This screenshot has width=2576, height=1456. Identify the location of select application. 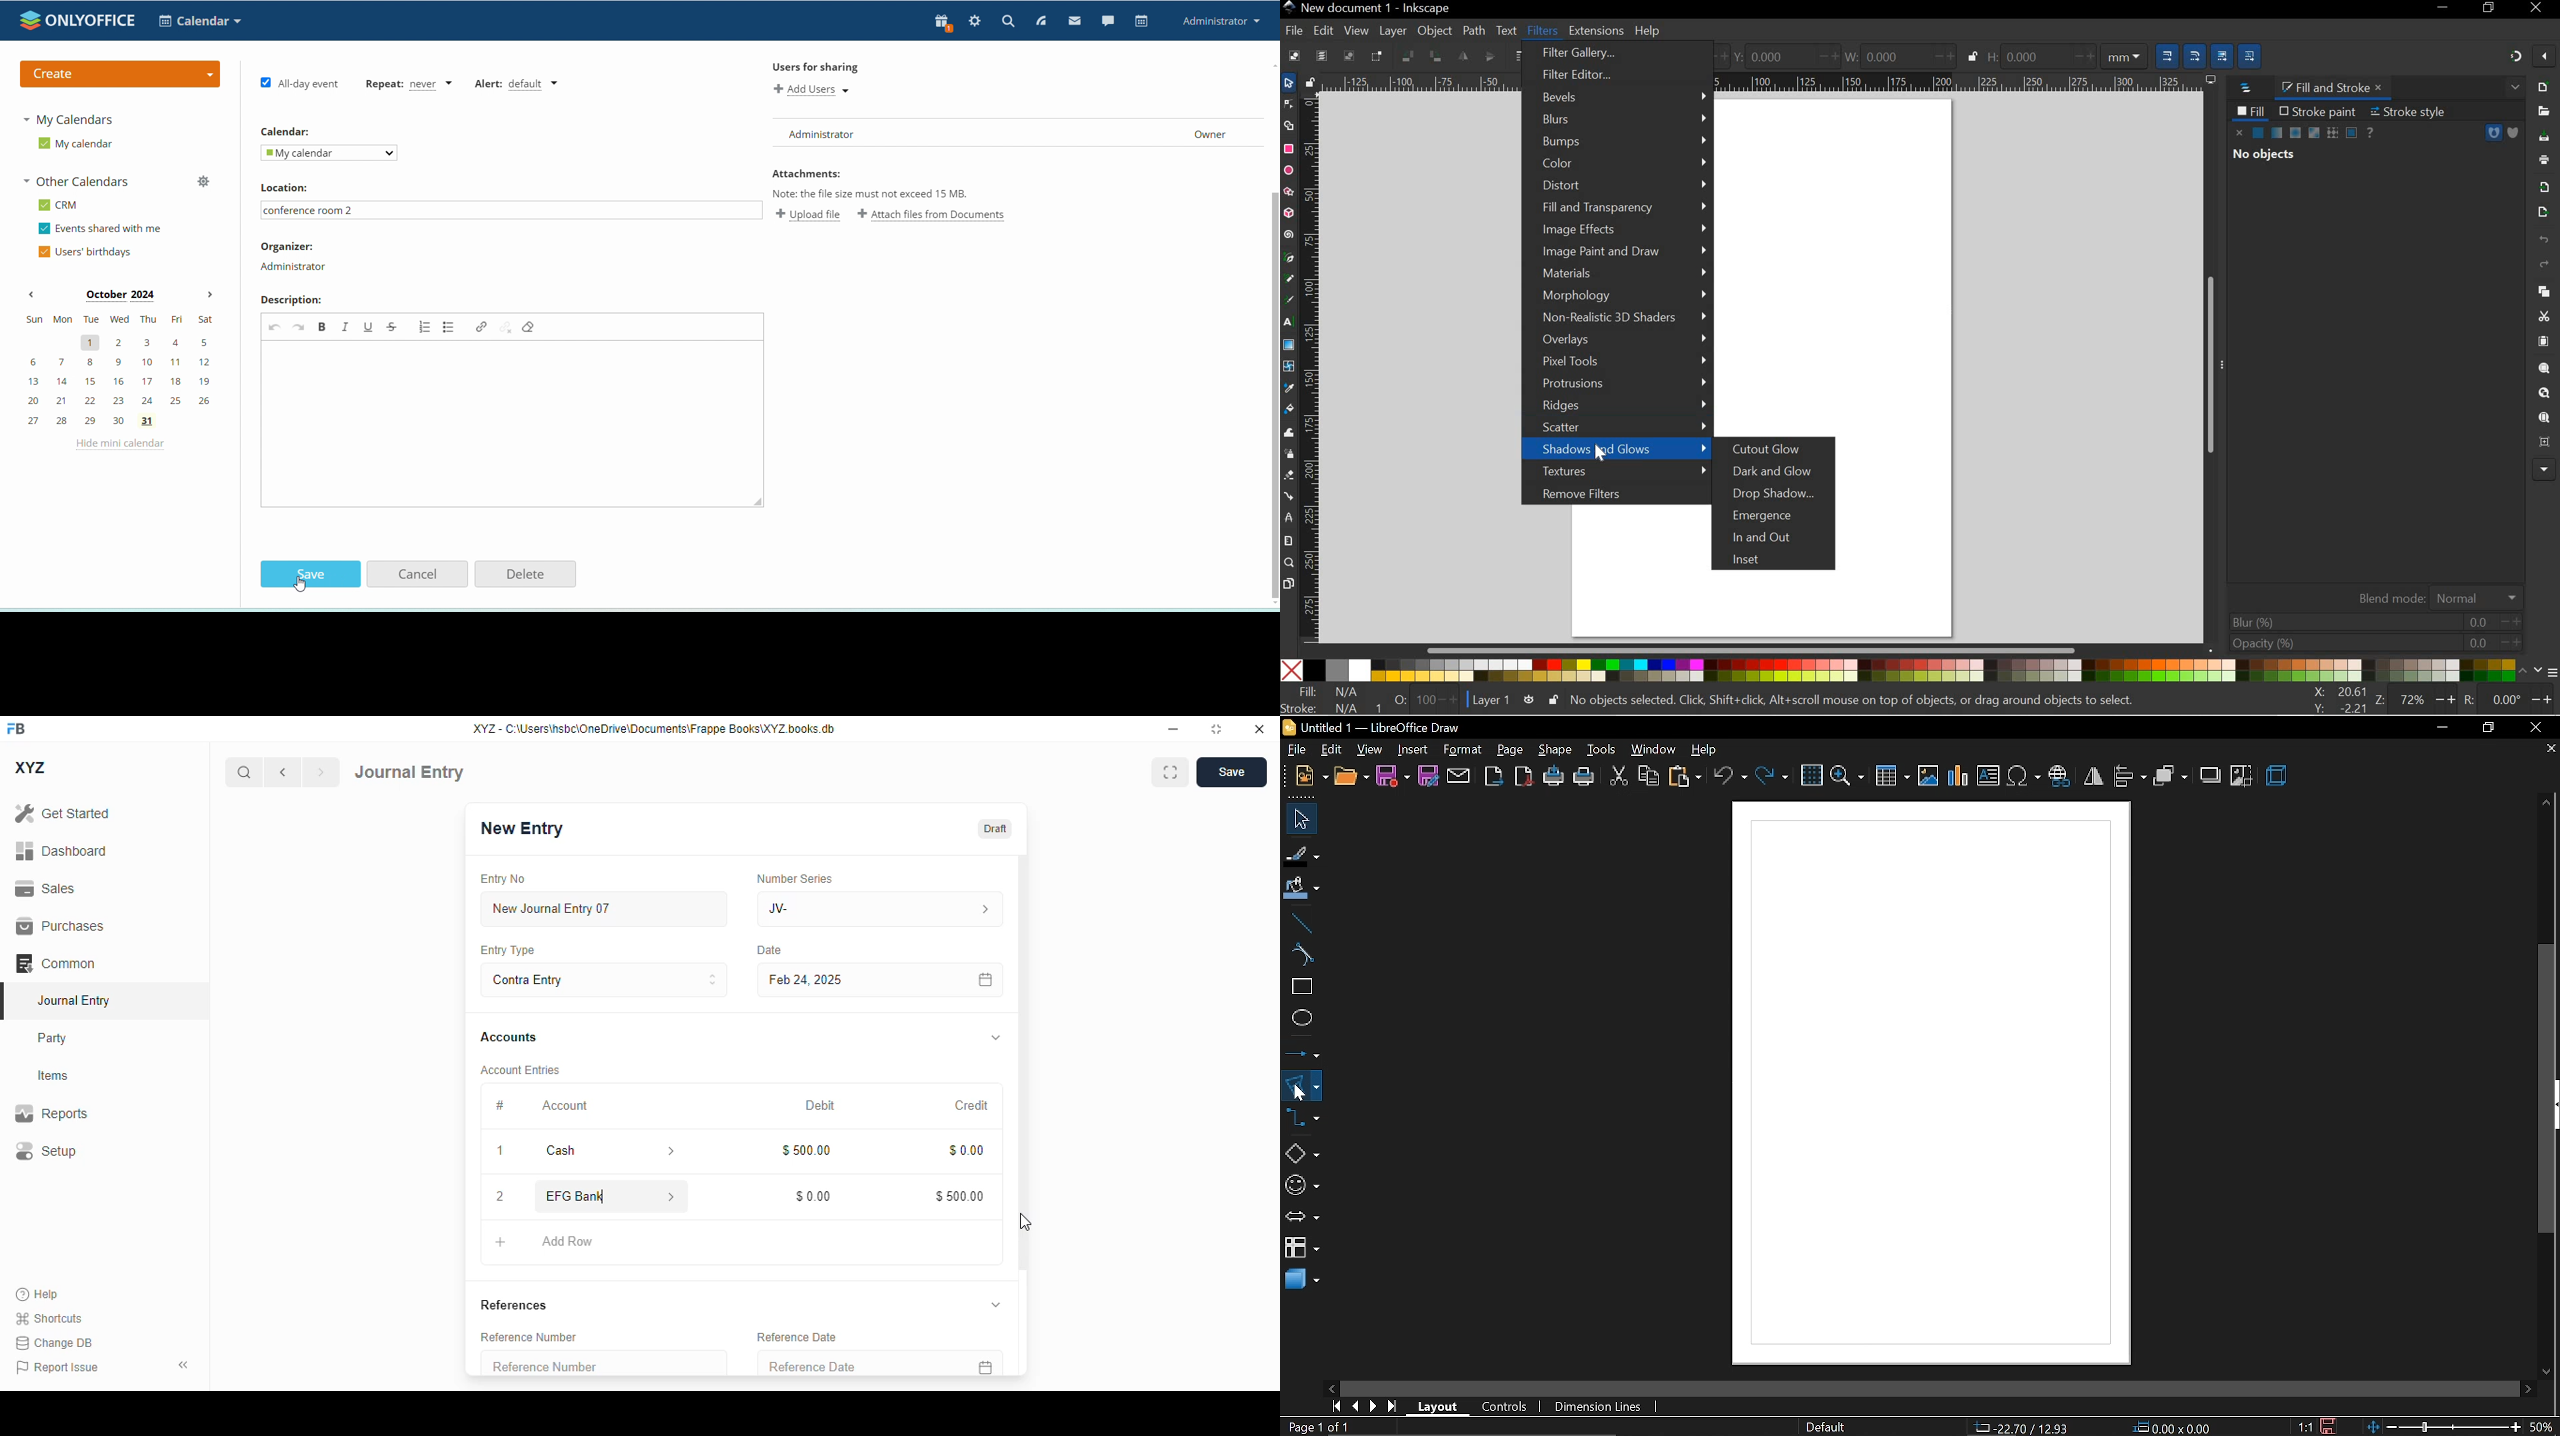
(200, 21).